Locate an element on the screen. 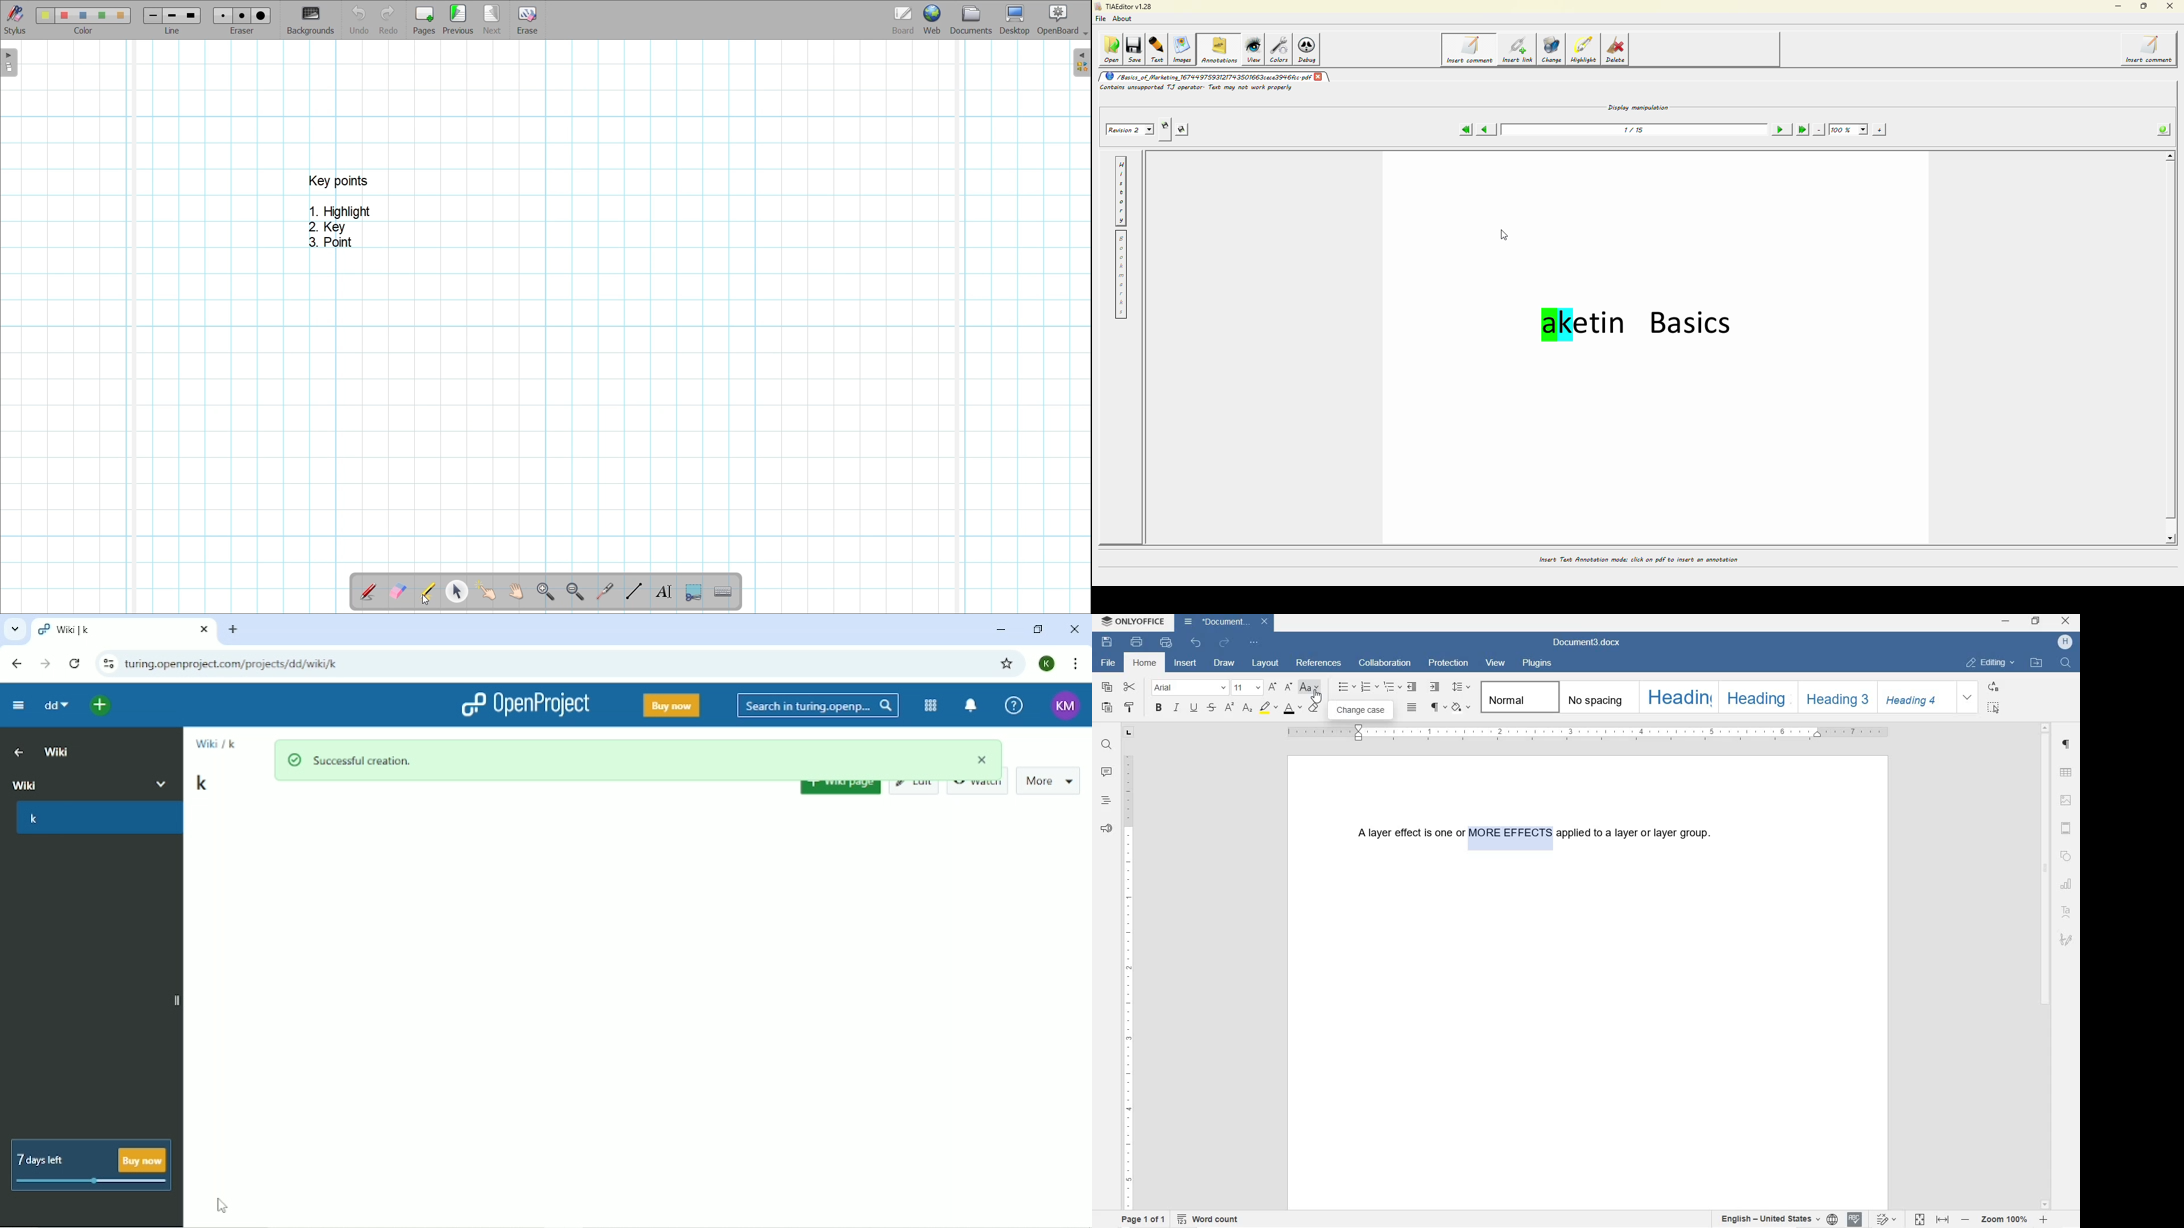 The width and height of the screenshot is (2184, 1232). Help is located at coordinates (1014, 705).